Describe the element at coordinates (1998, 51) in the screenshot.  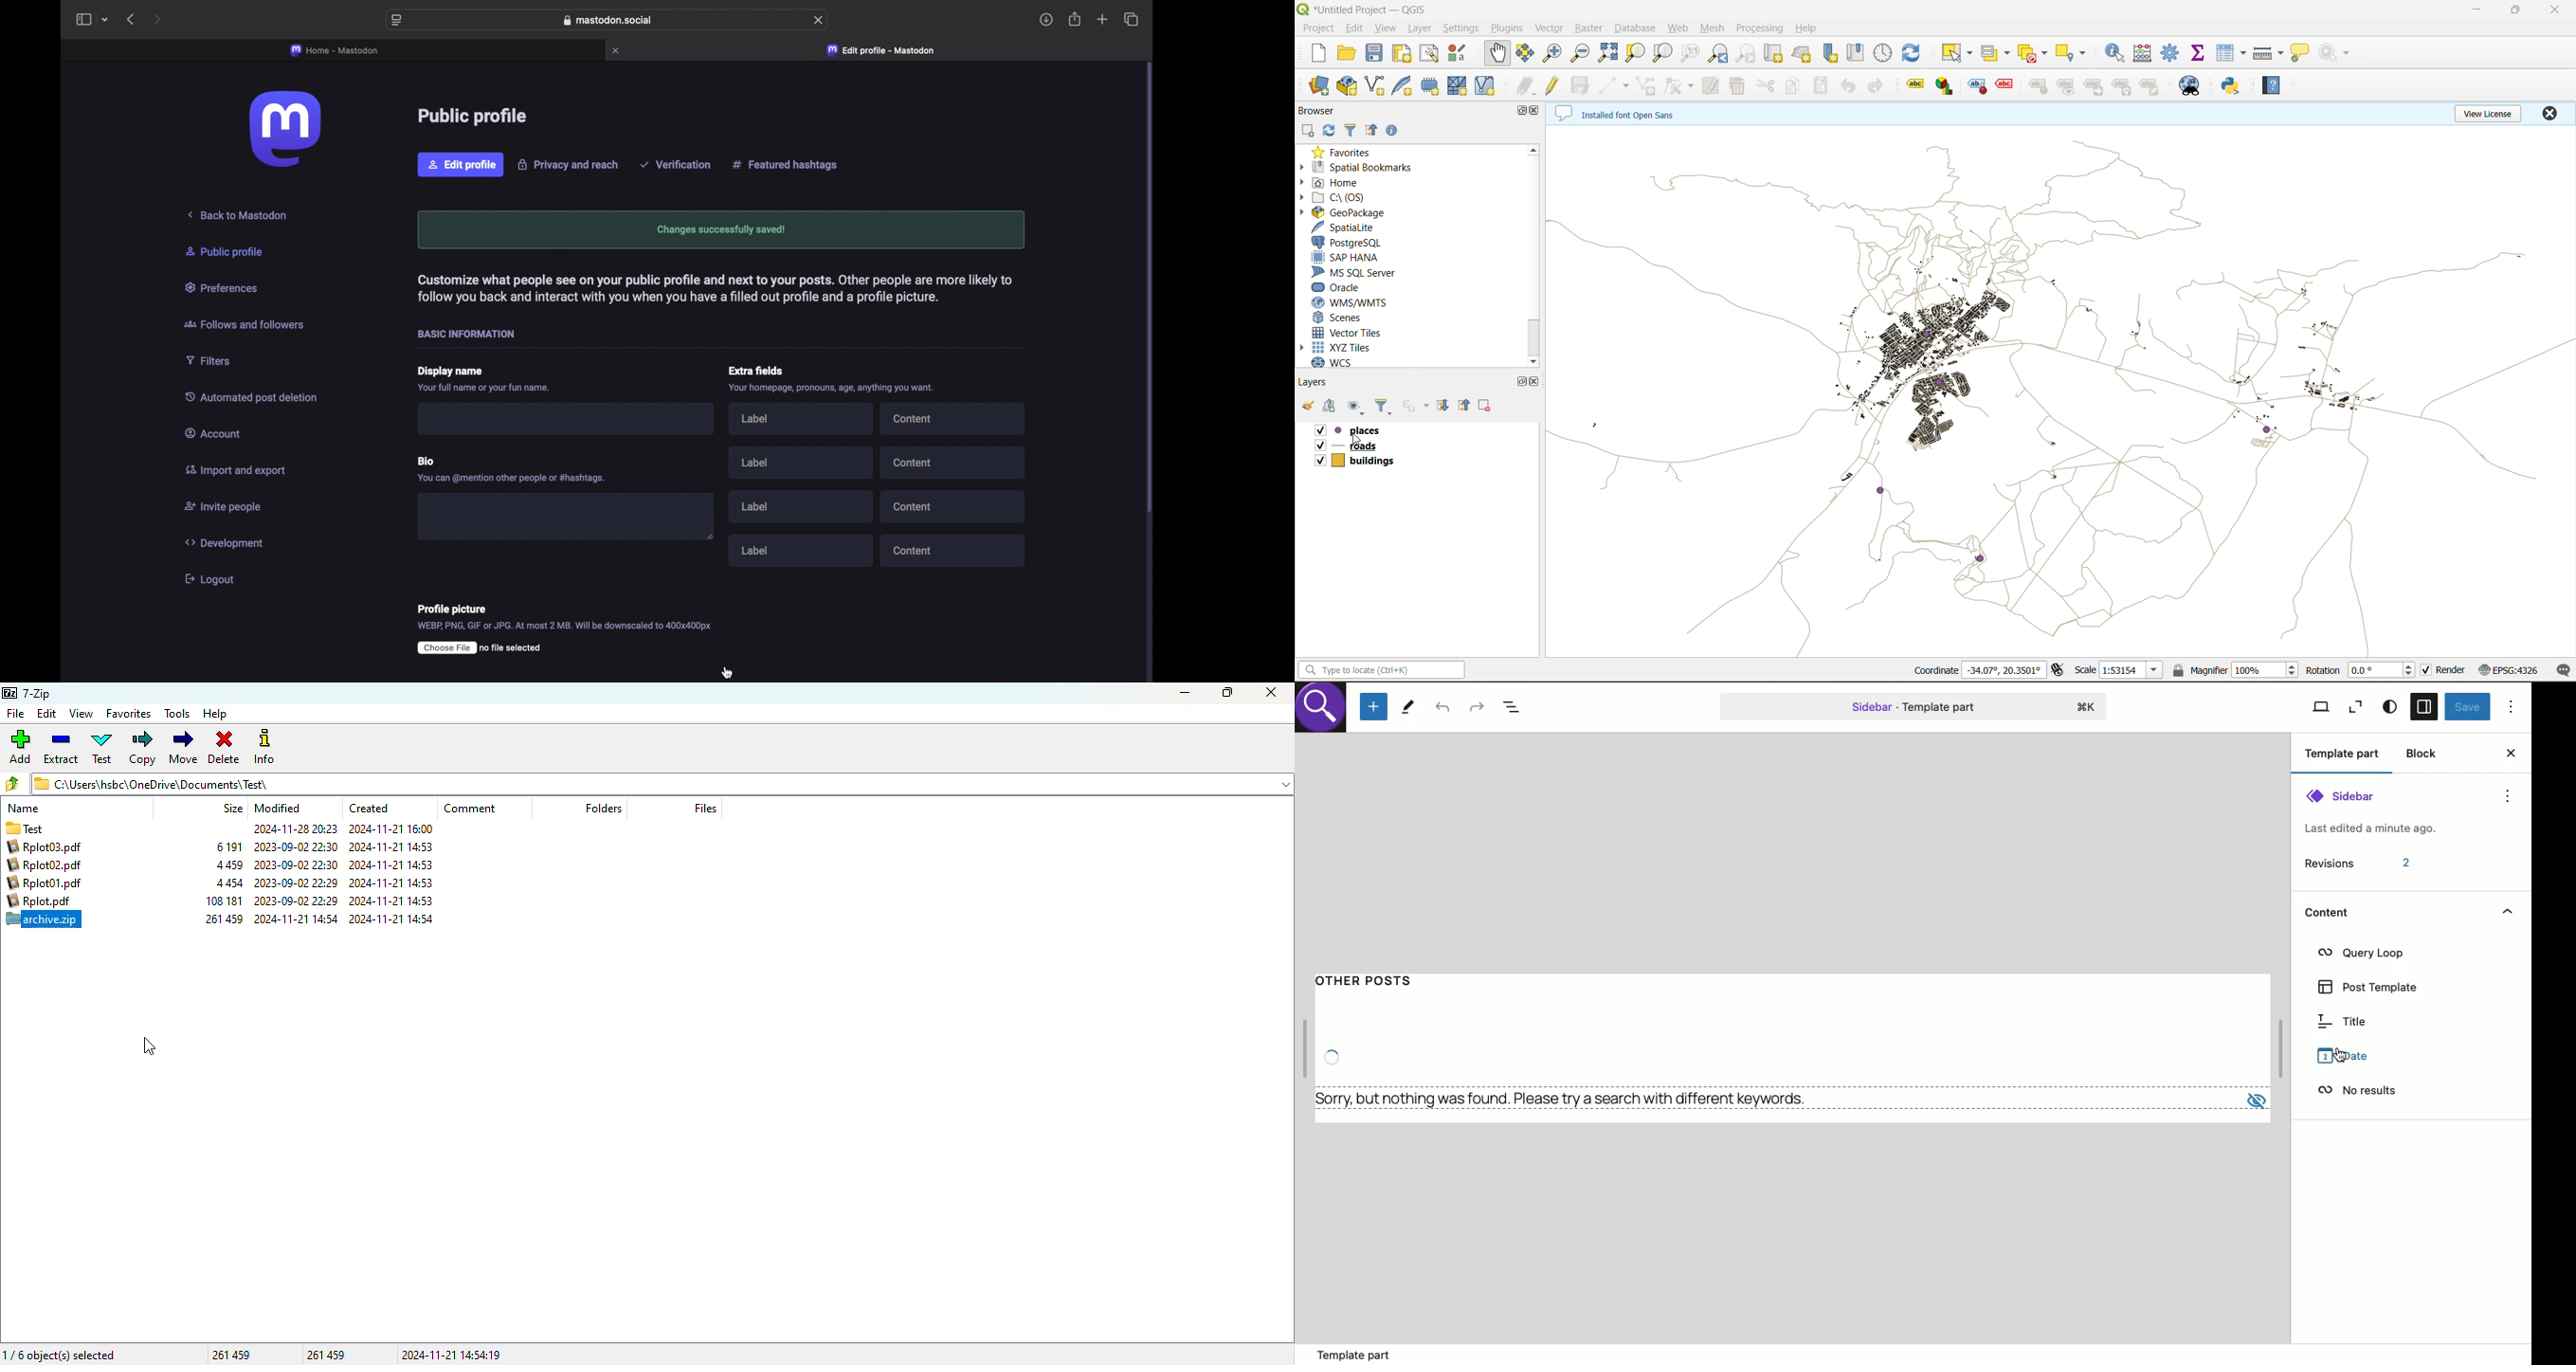
I see `select value` at that location.